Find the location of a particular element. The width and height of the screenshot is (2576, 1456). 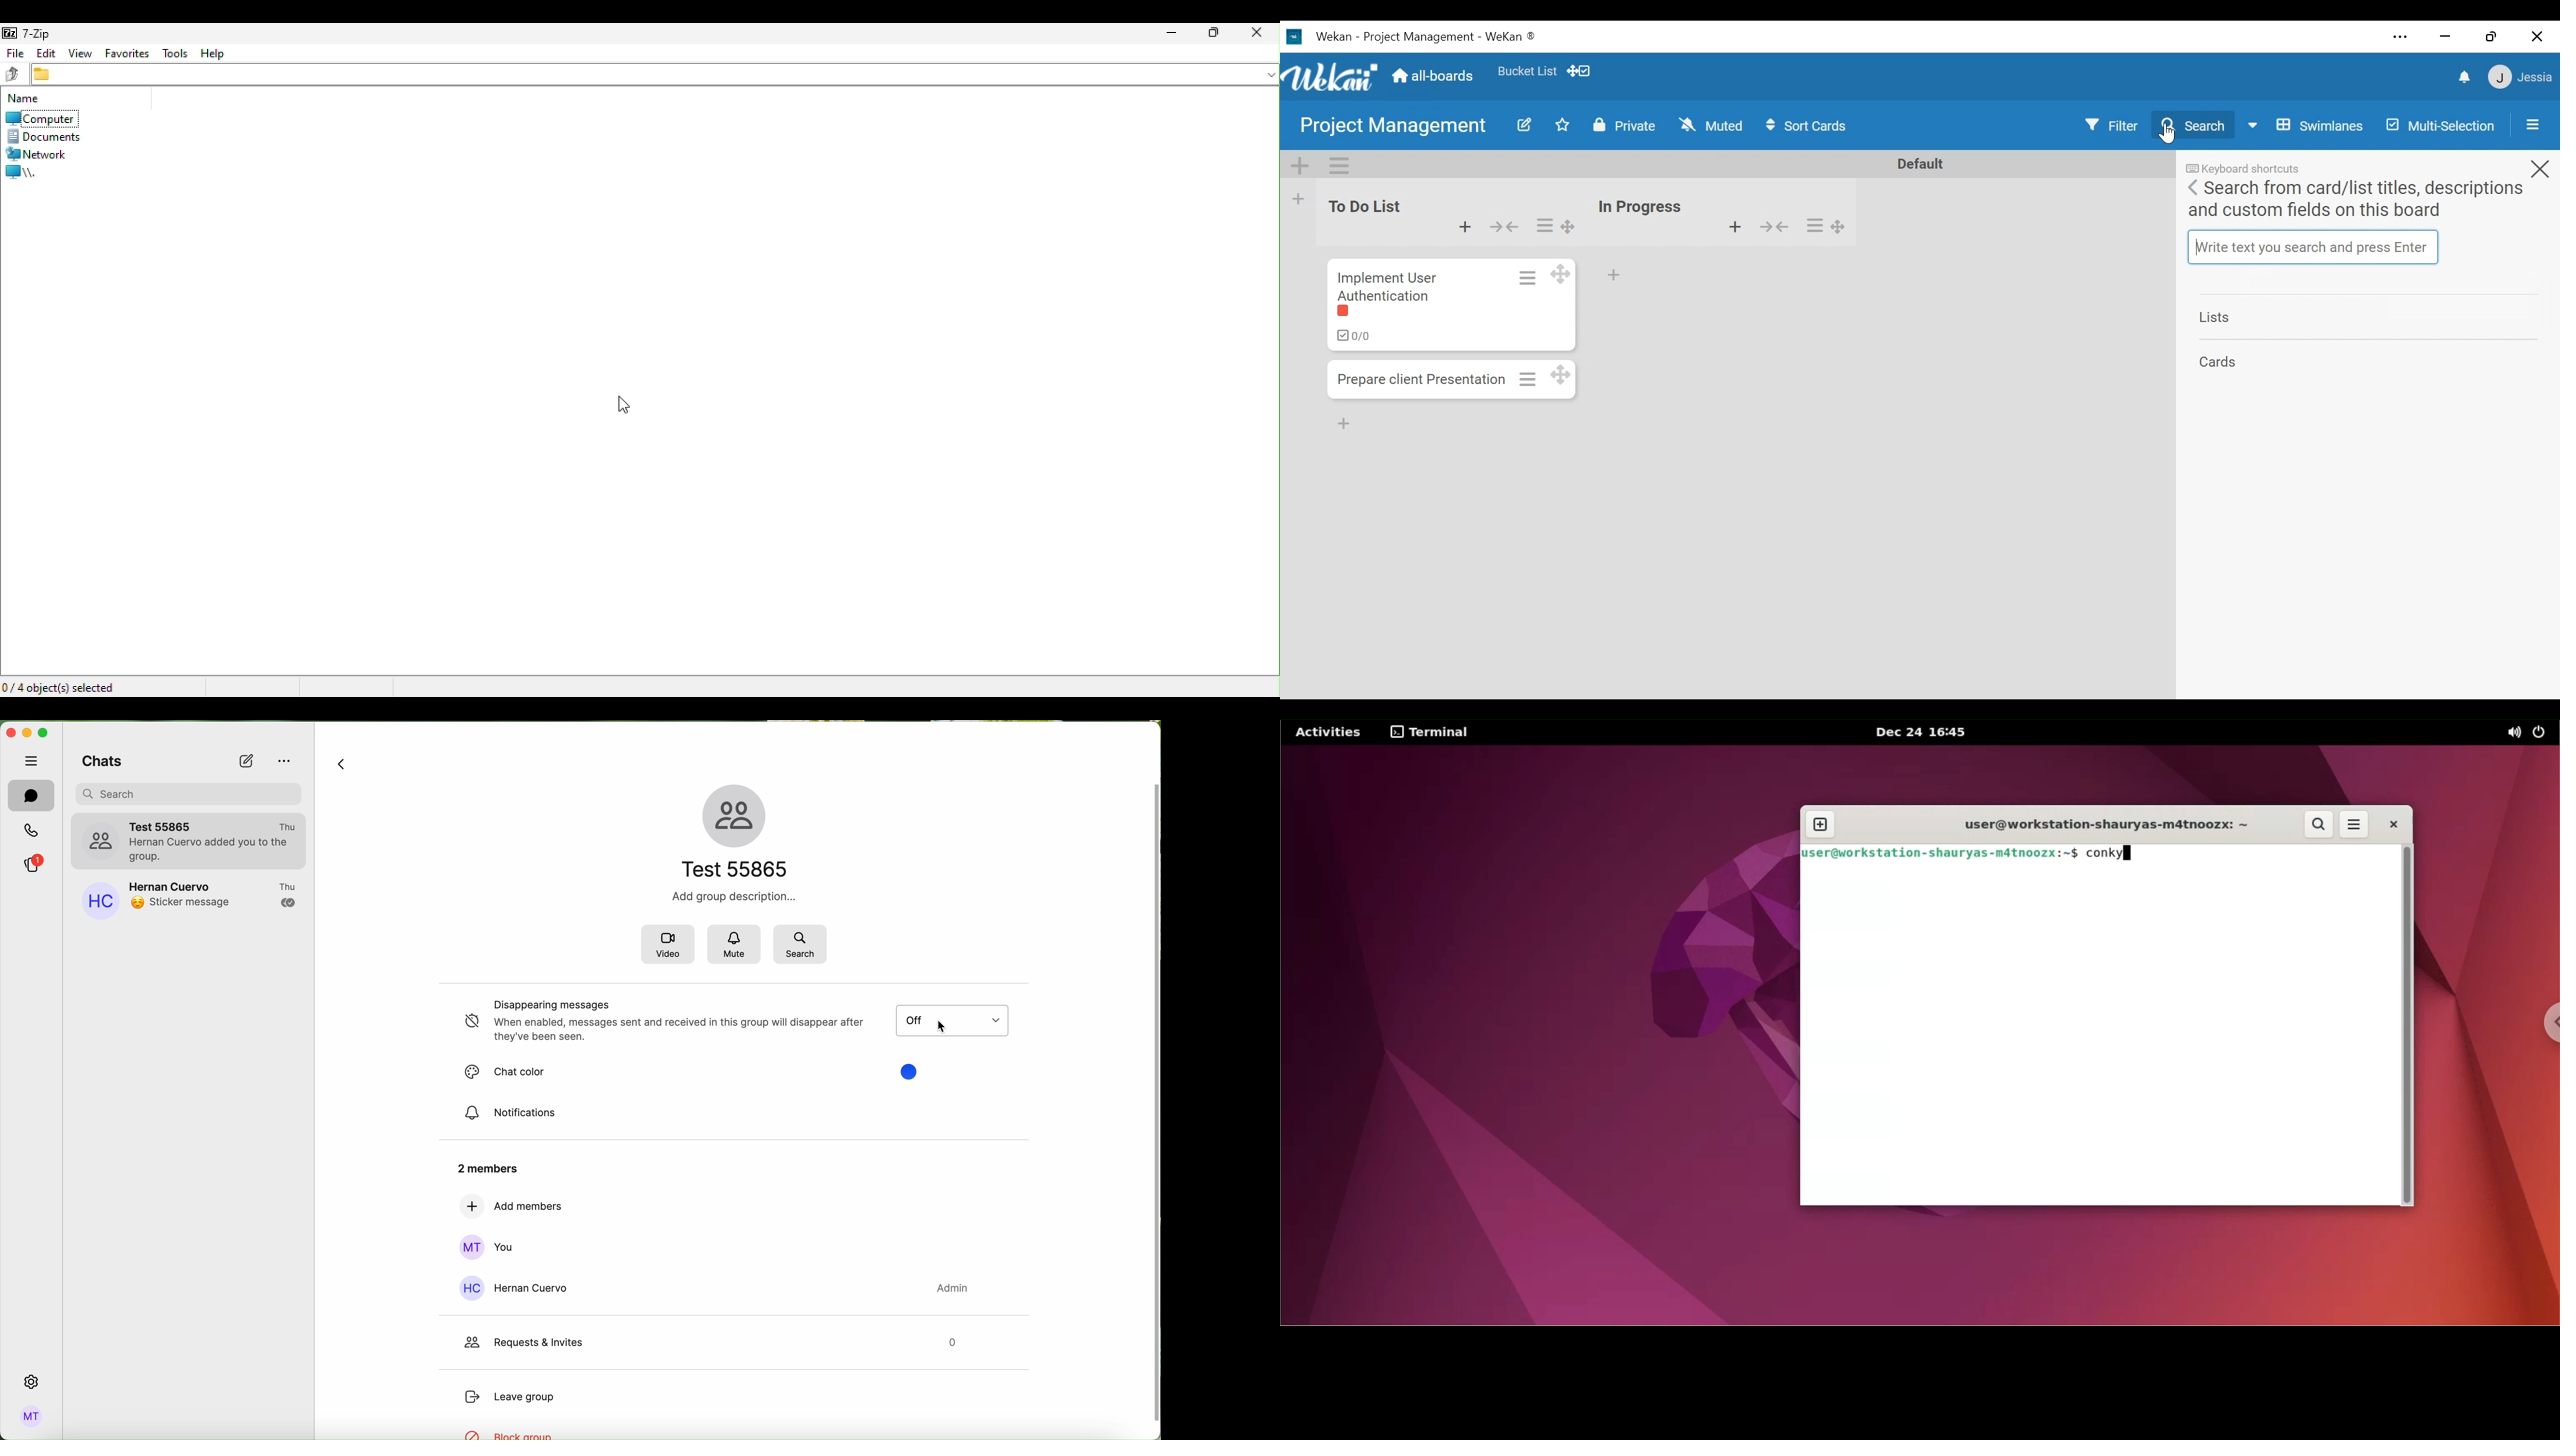

Close is located at coordinates (2535, 37).